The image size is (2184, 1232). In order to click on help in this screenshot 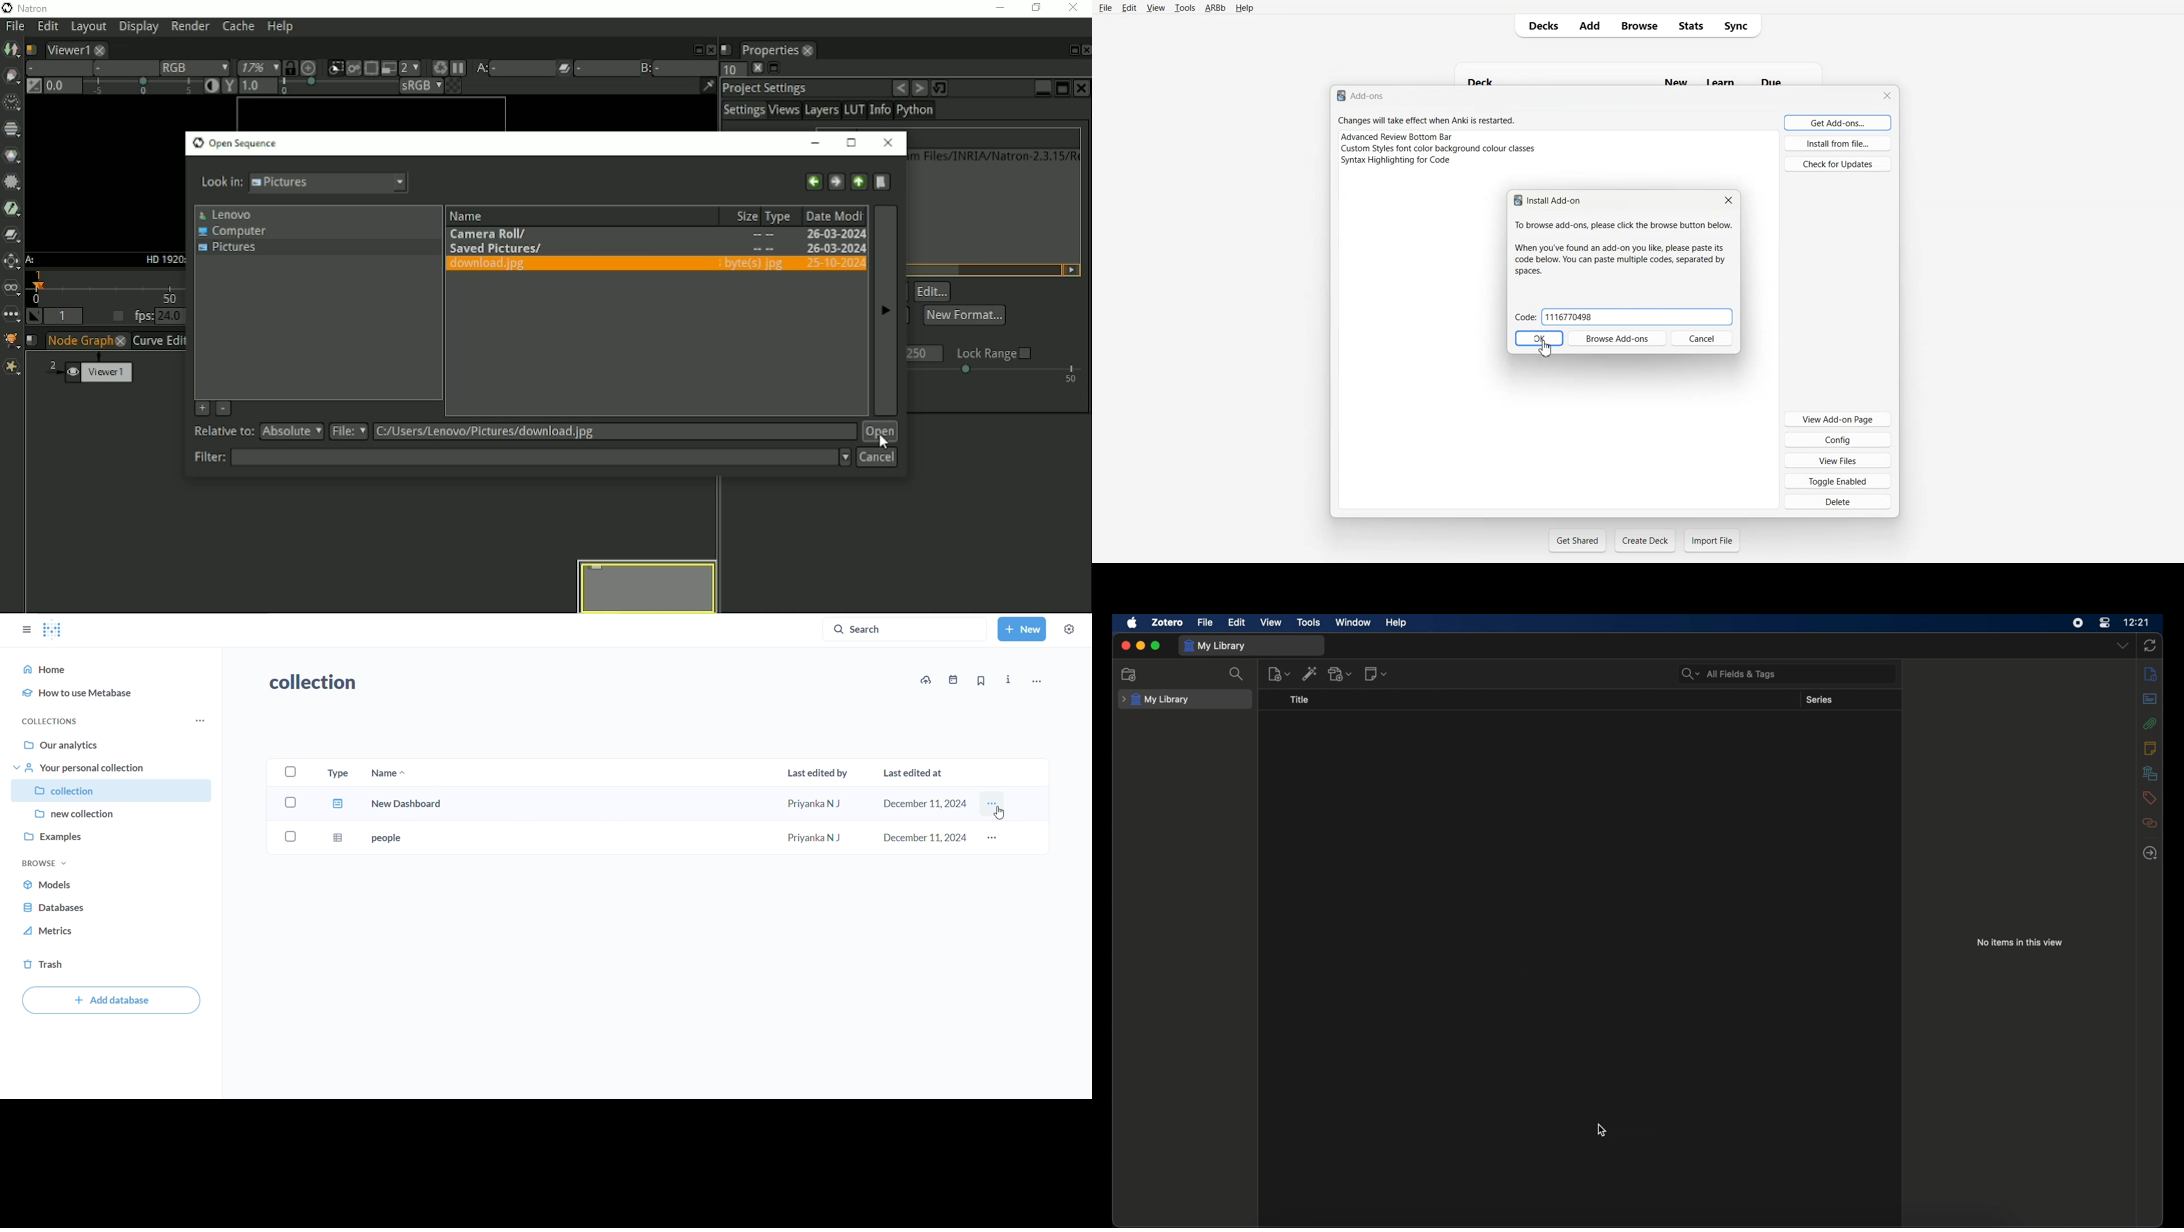, I will do `click(1397, 623)`.